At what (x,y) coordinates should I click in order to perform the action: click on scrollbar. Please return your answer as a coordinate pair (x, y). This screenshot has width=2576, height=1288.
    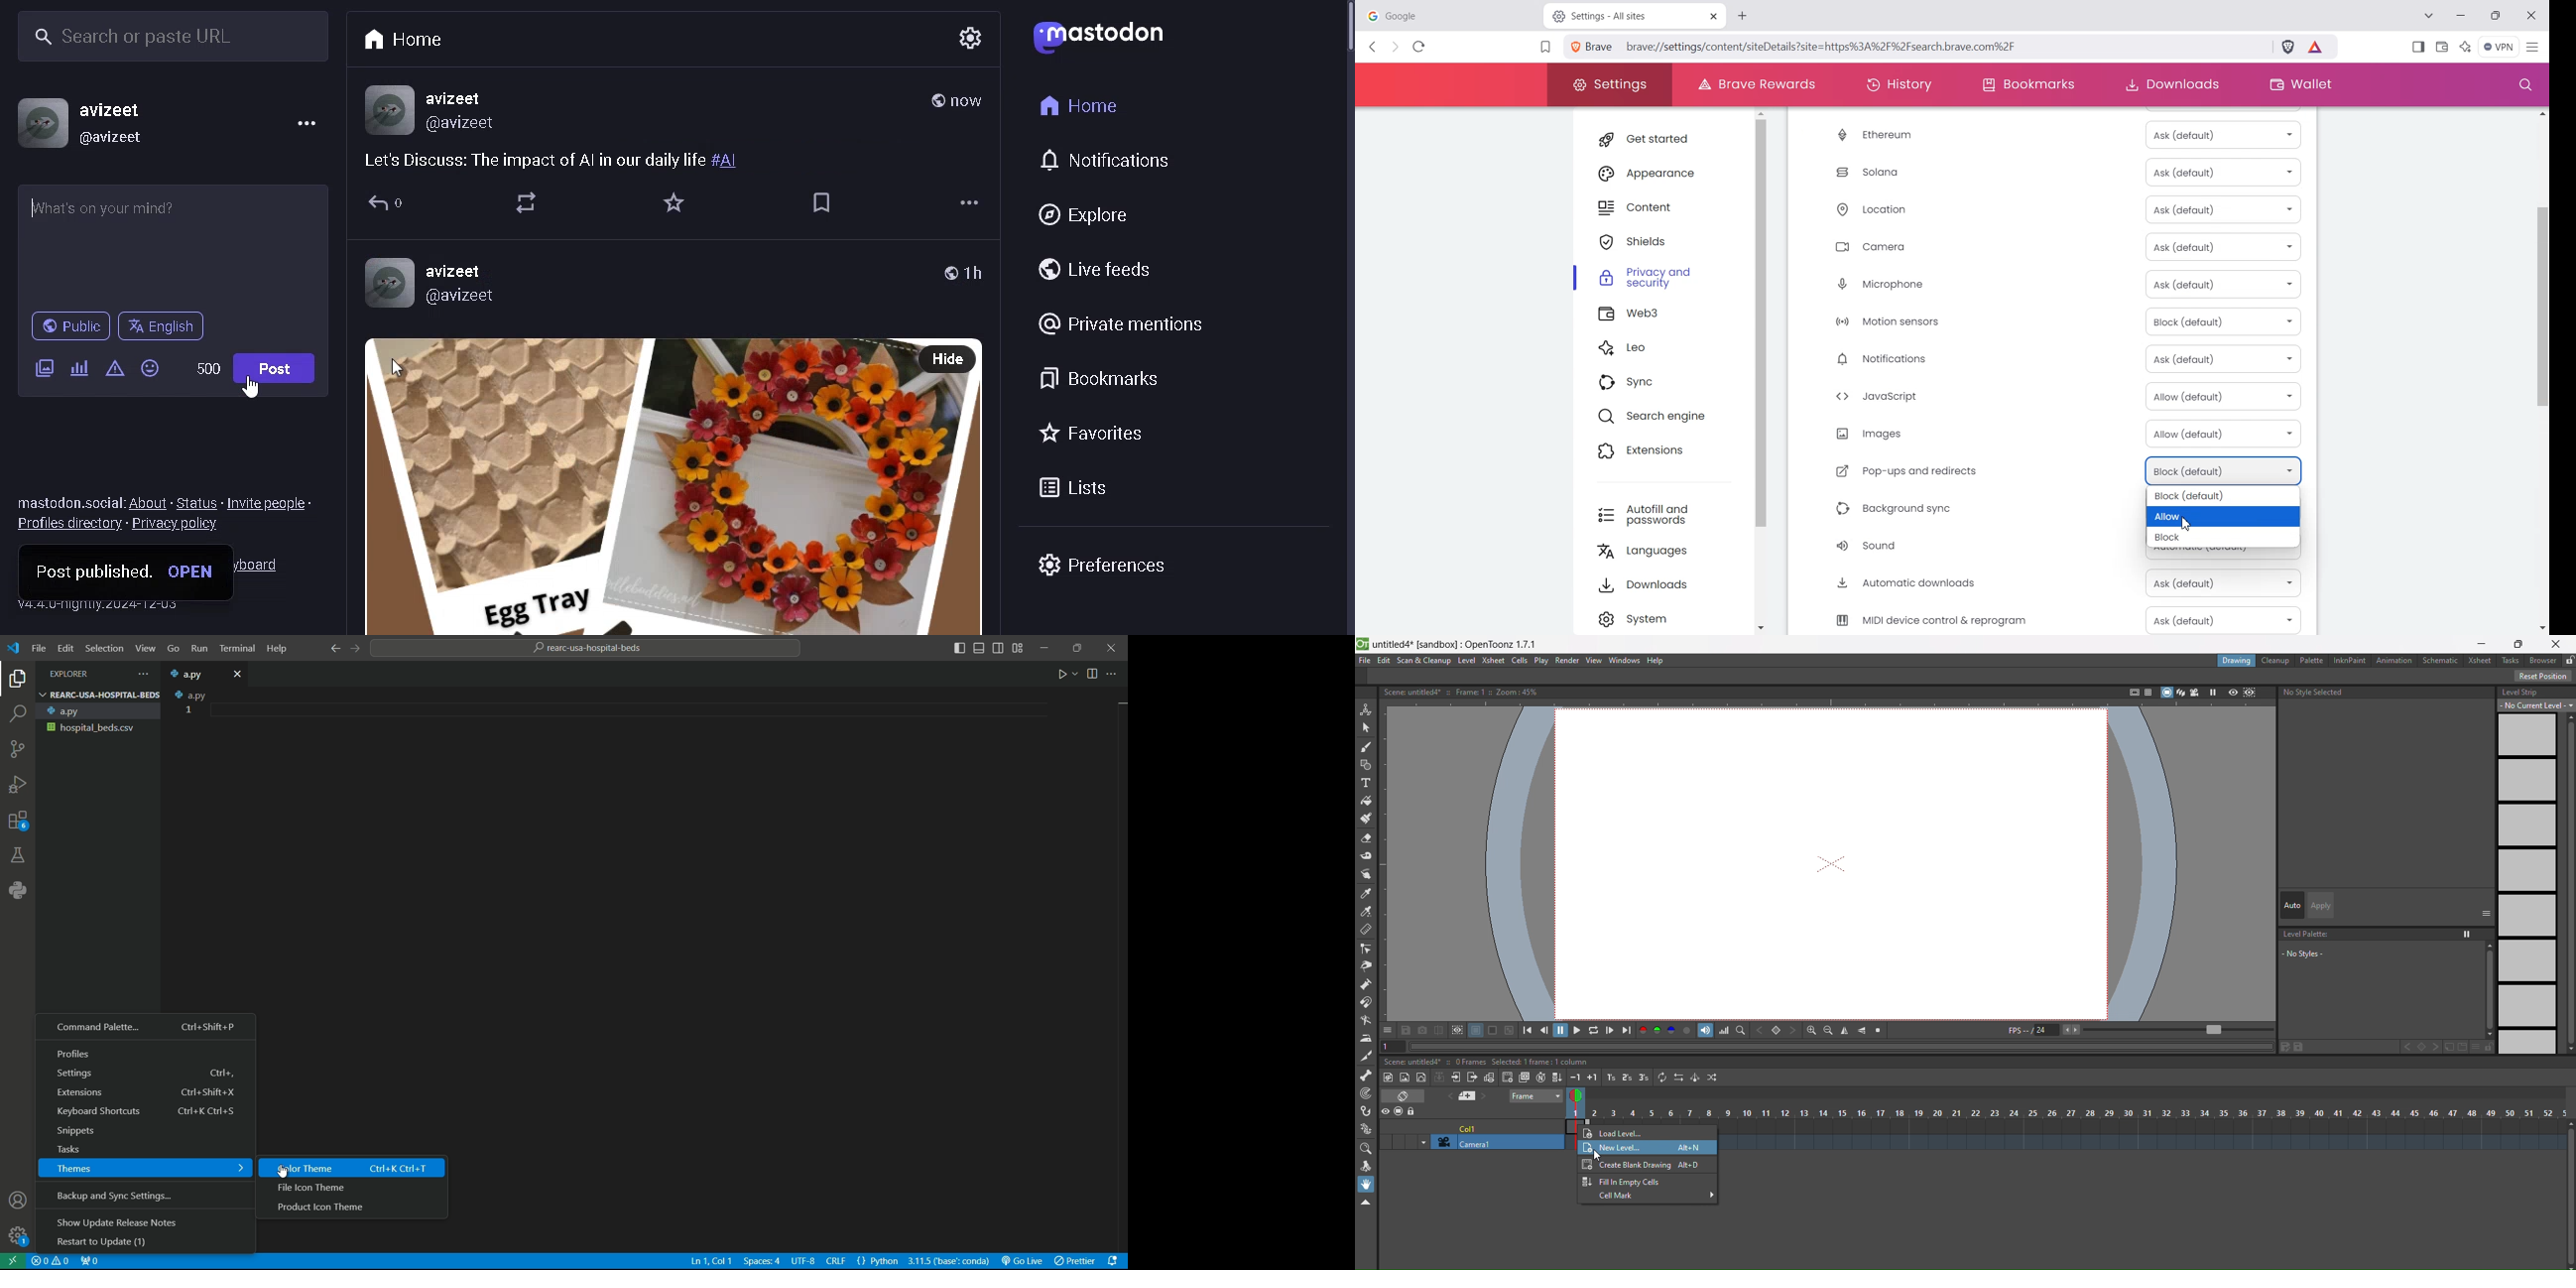
    Looking at the image, I should click on (1328, 36).